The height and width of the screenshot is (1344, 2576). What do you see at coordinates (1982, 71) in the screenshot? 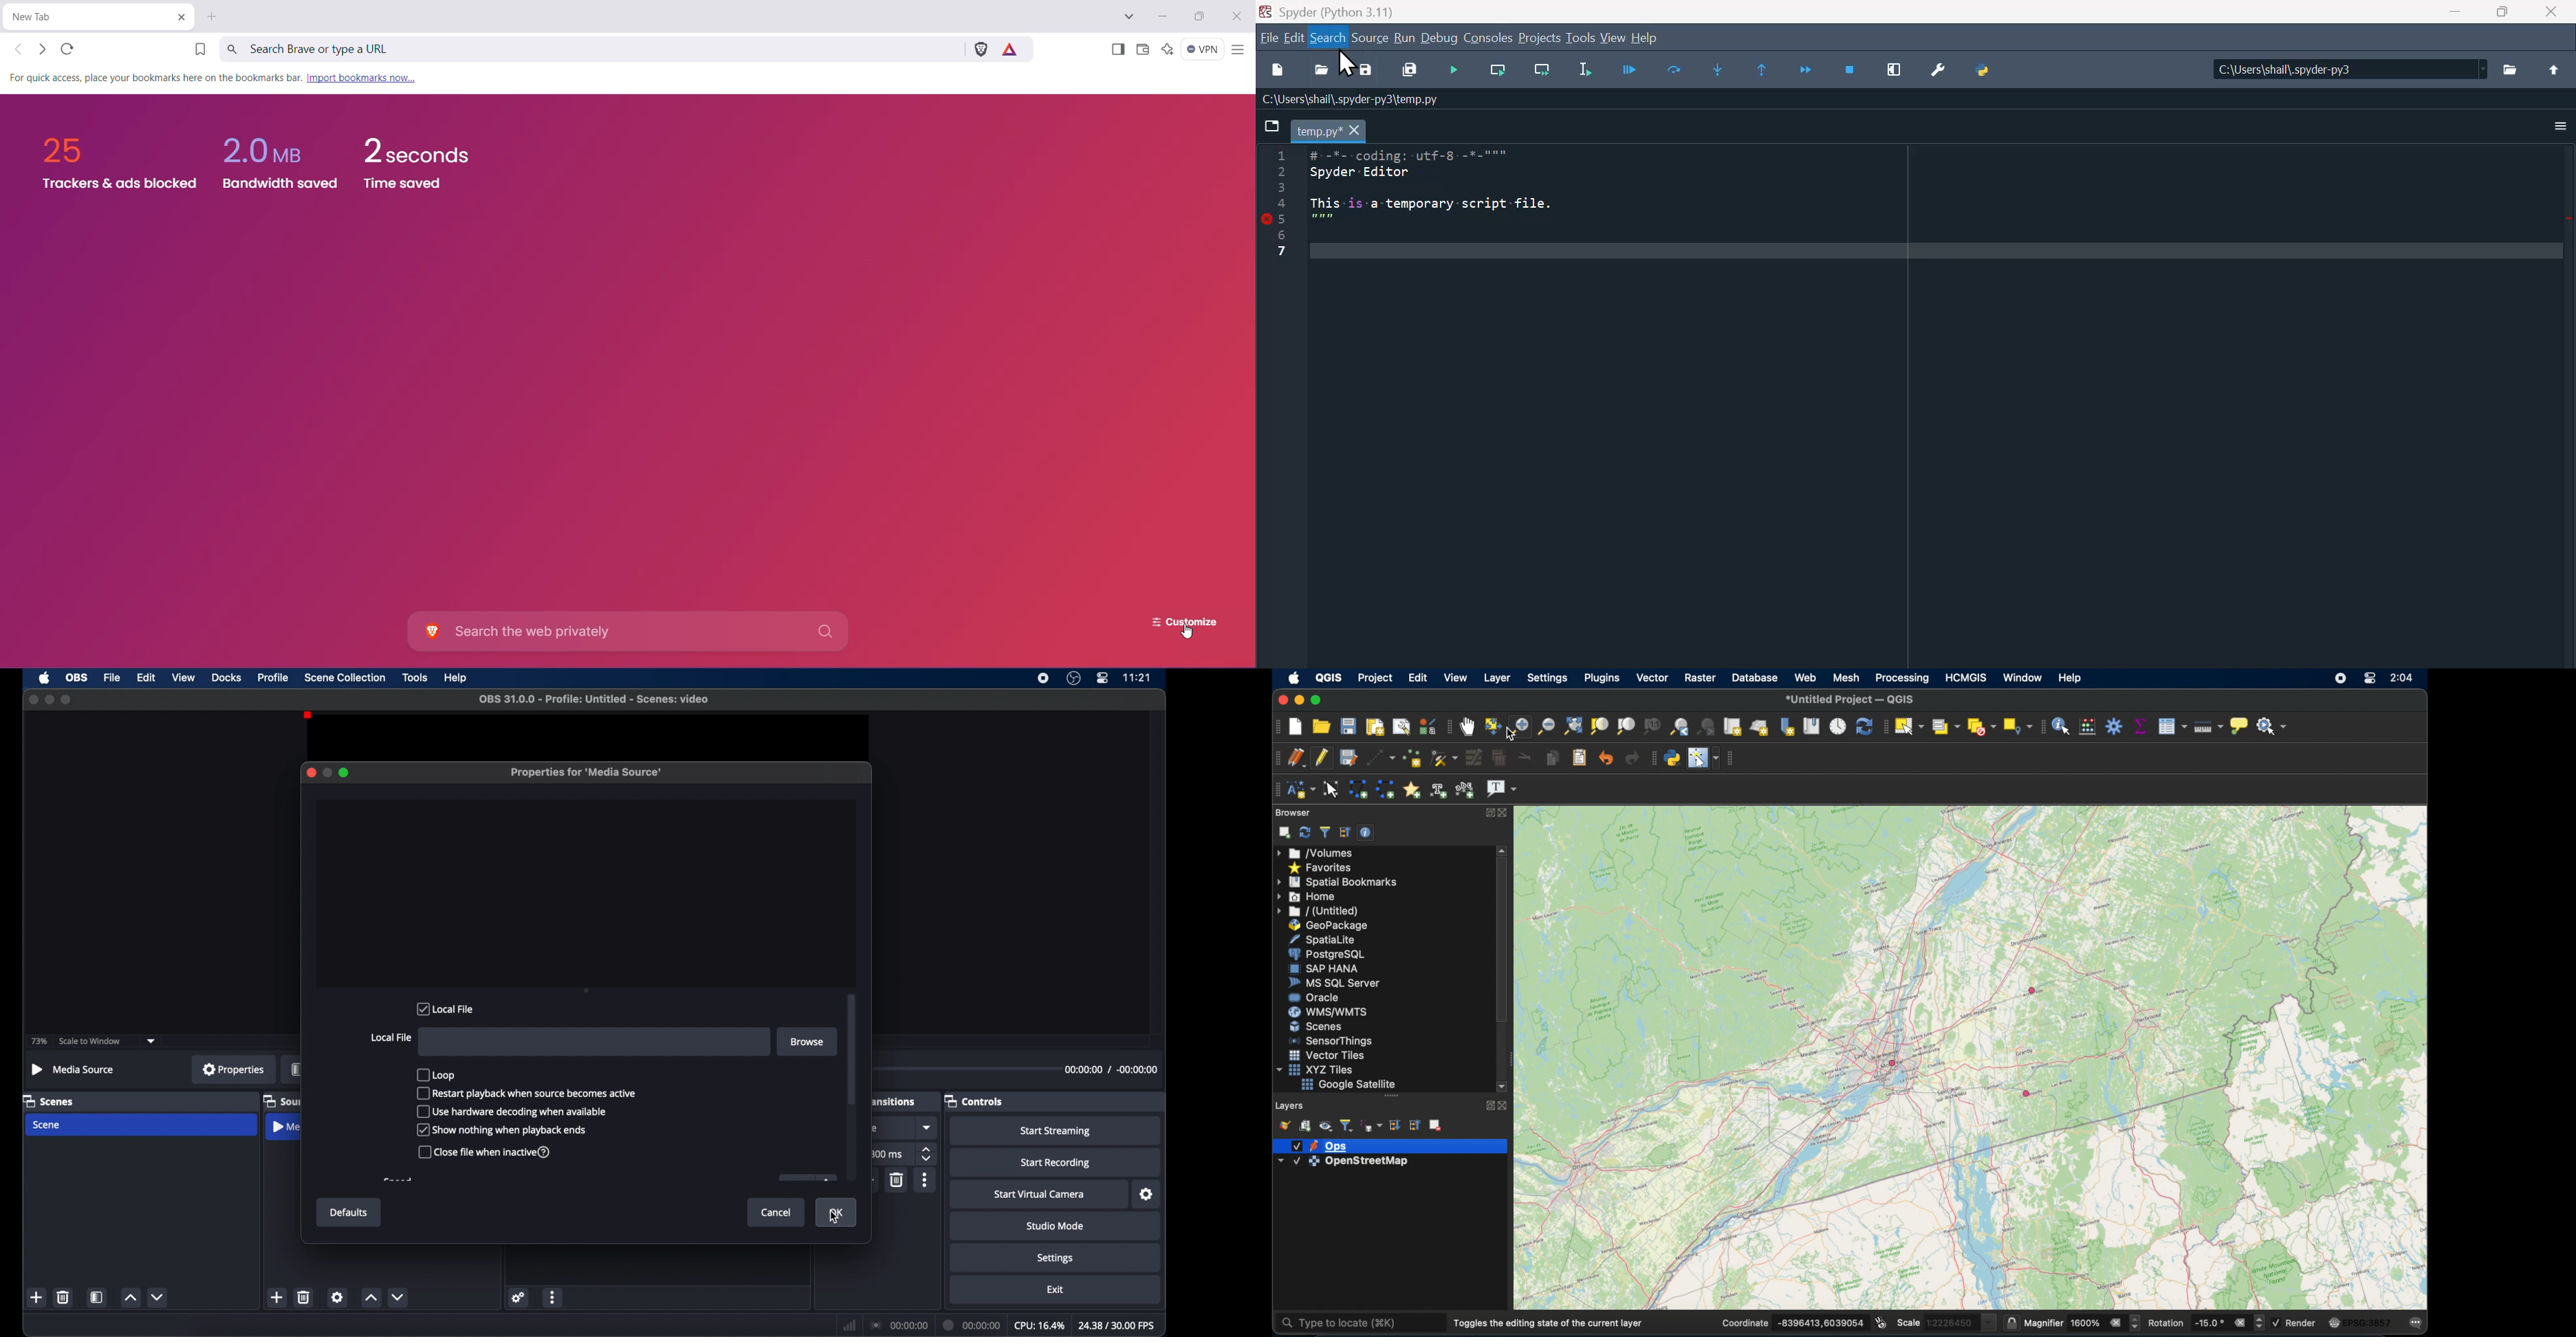
I see `Python path manager` at bounding box center [1982, 71].